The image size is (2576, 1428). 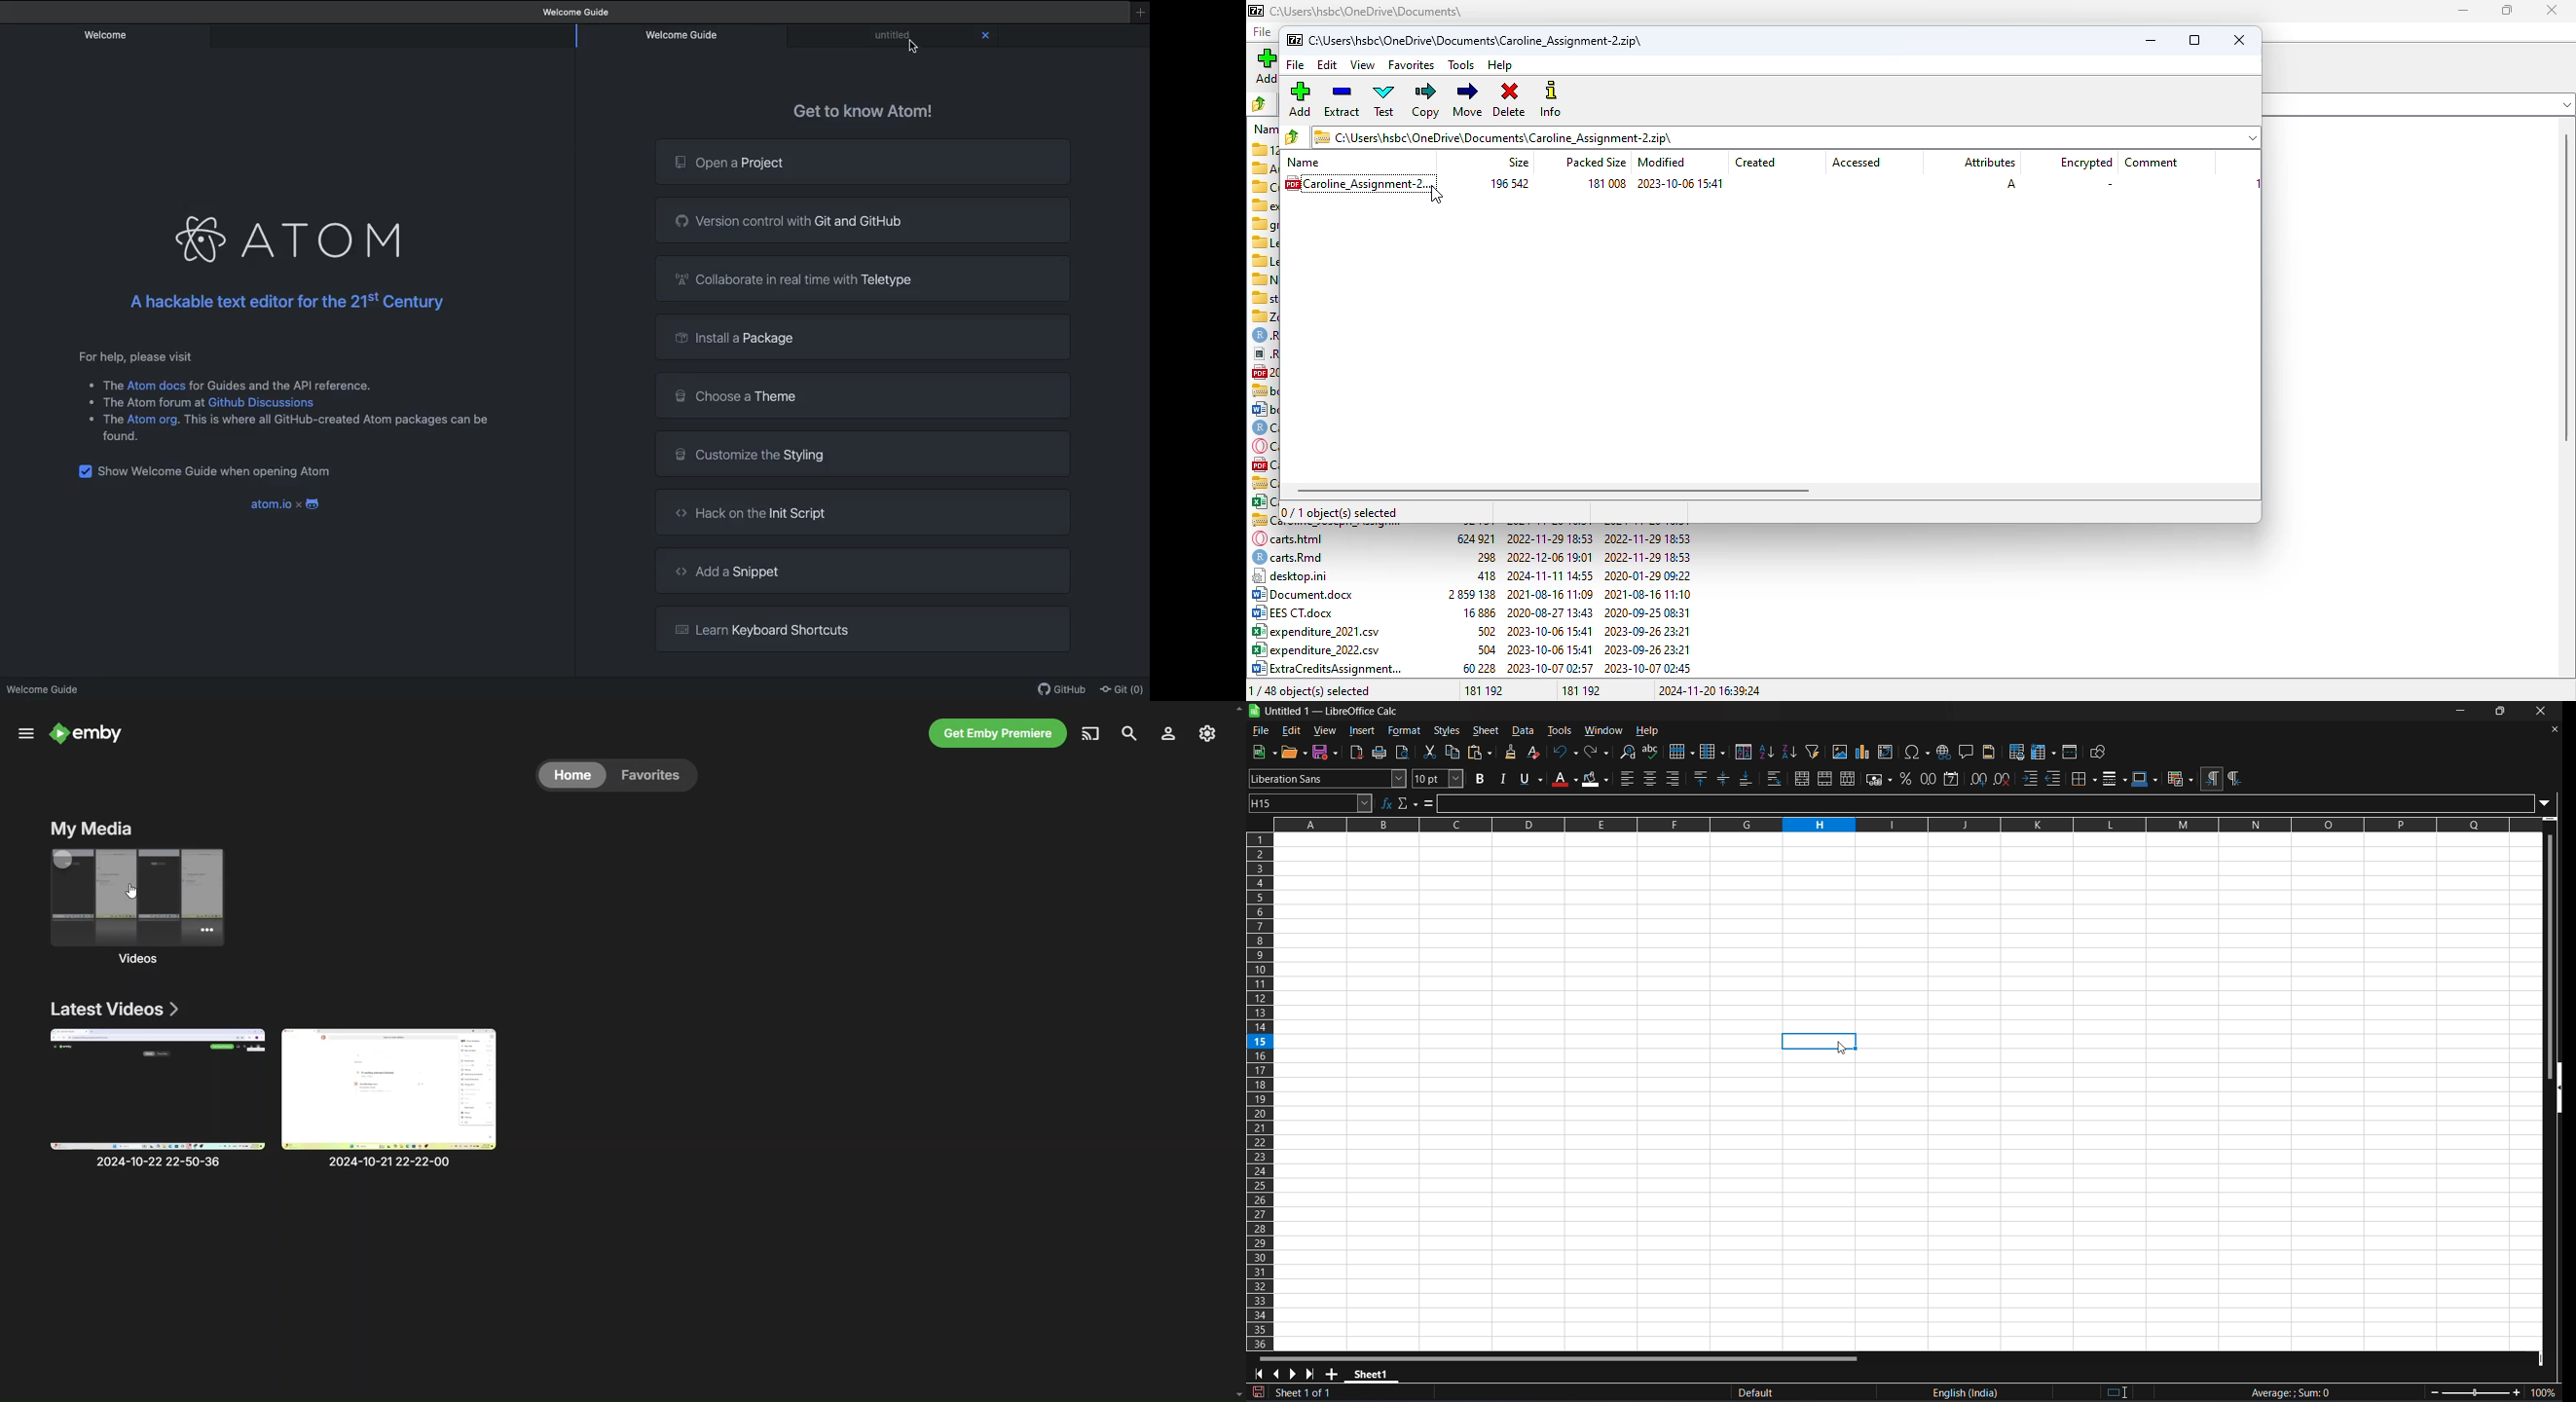 What do you see at coordinates (1916, 752) in the screenshot?
I see `insert special characters` at bounding box center [1916, 752].